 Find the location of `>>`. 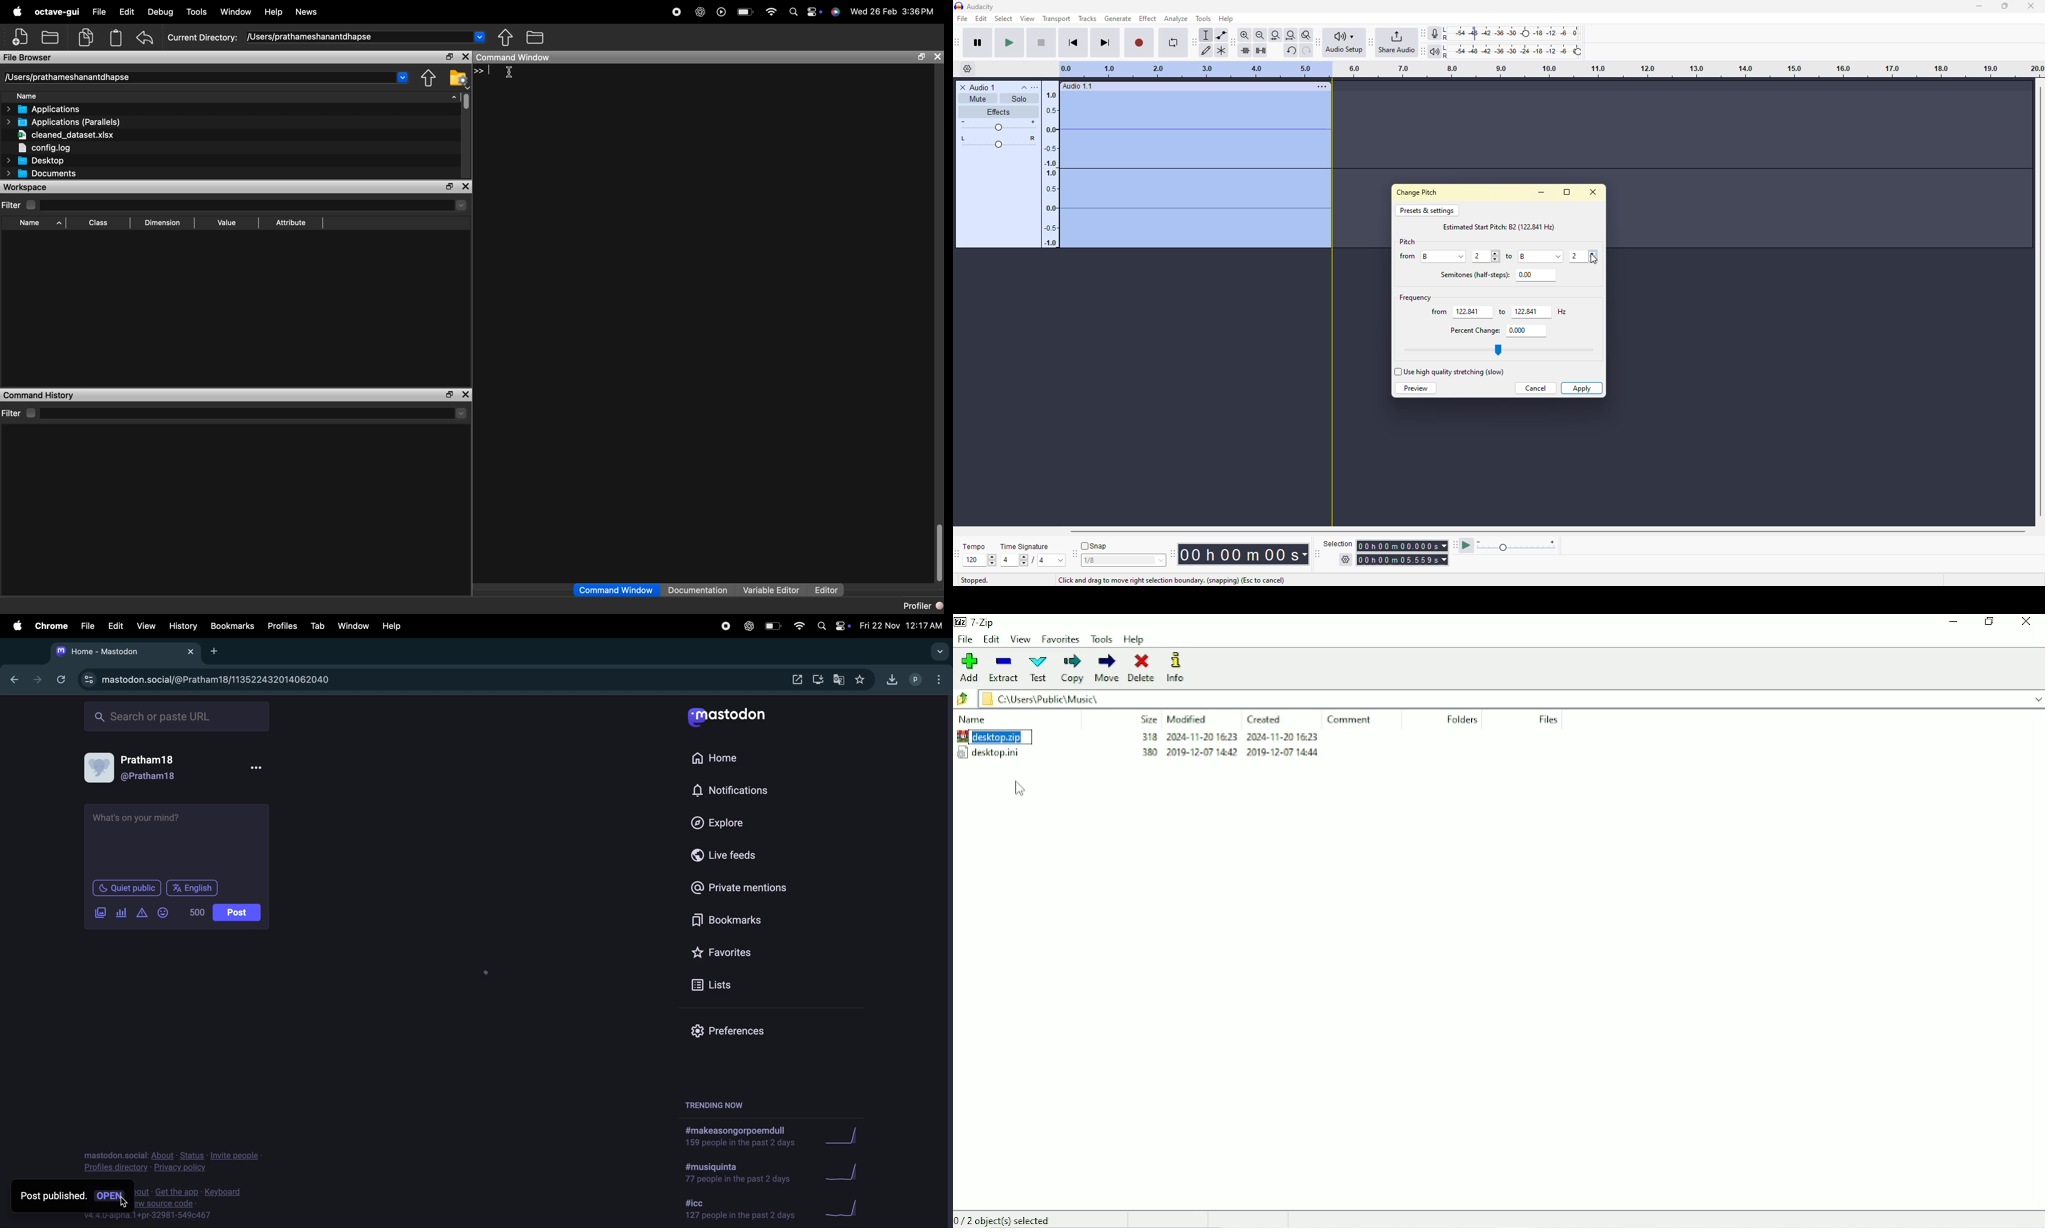

>> is located at coordinates (483, 70).